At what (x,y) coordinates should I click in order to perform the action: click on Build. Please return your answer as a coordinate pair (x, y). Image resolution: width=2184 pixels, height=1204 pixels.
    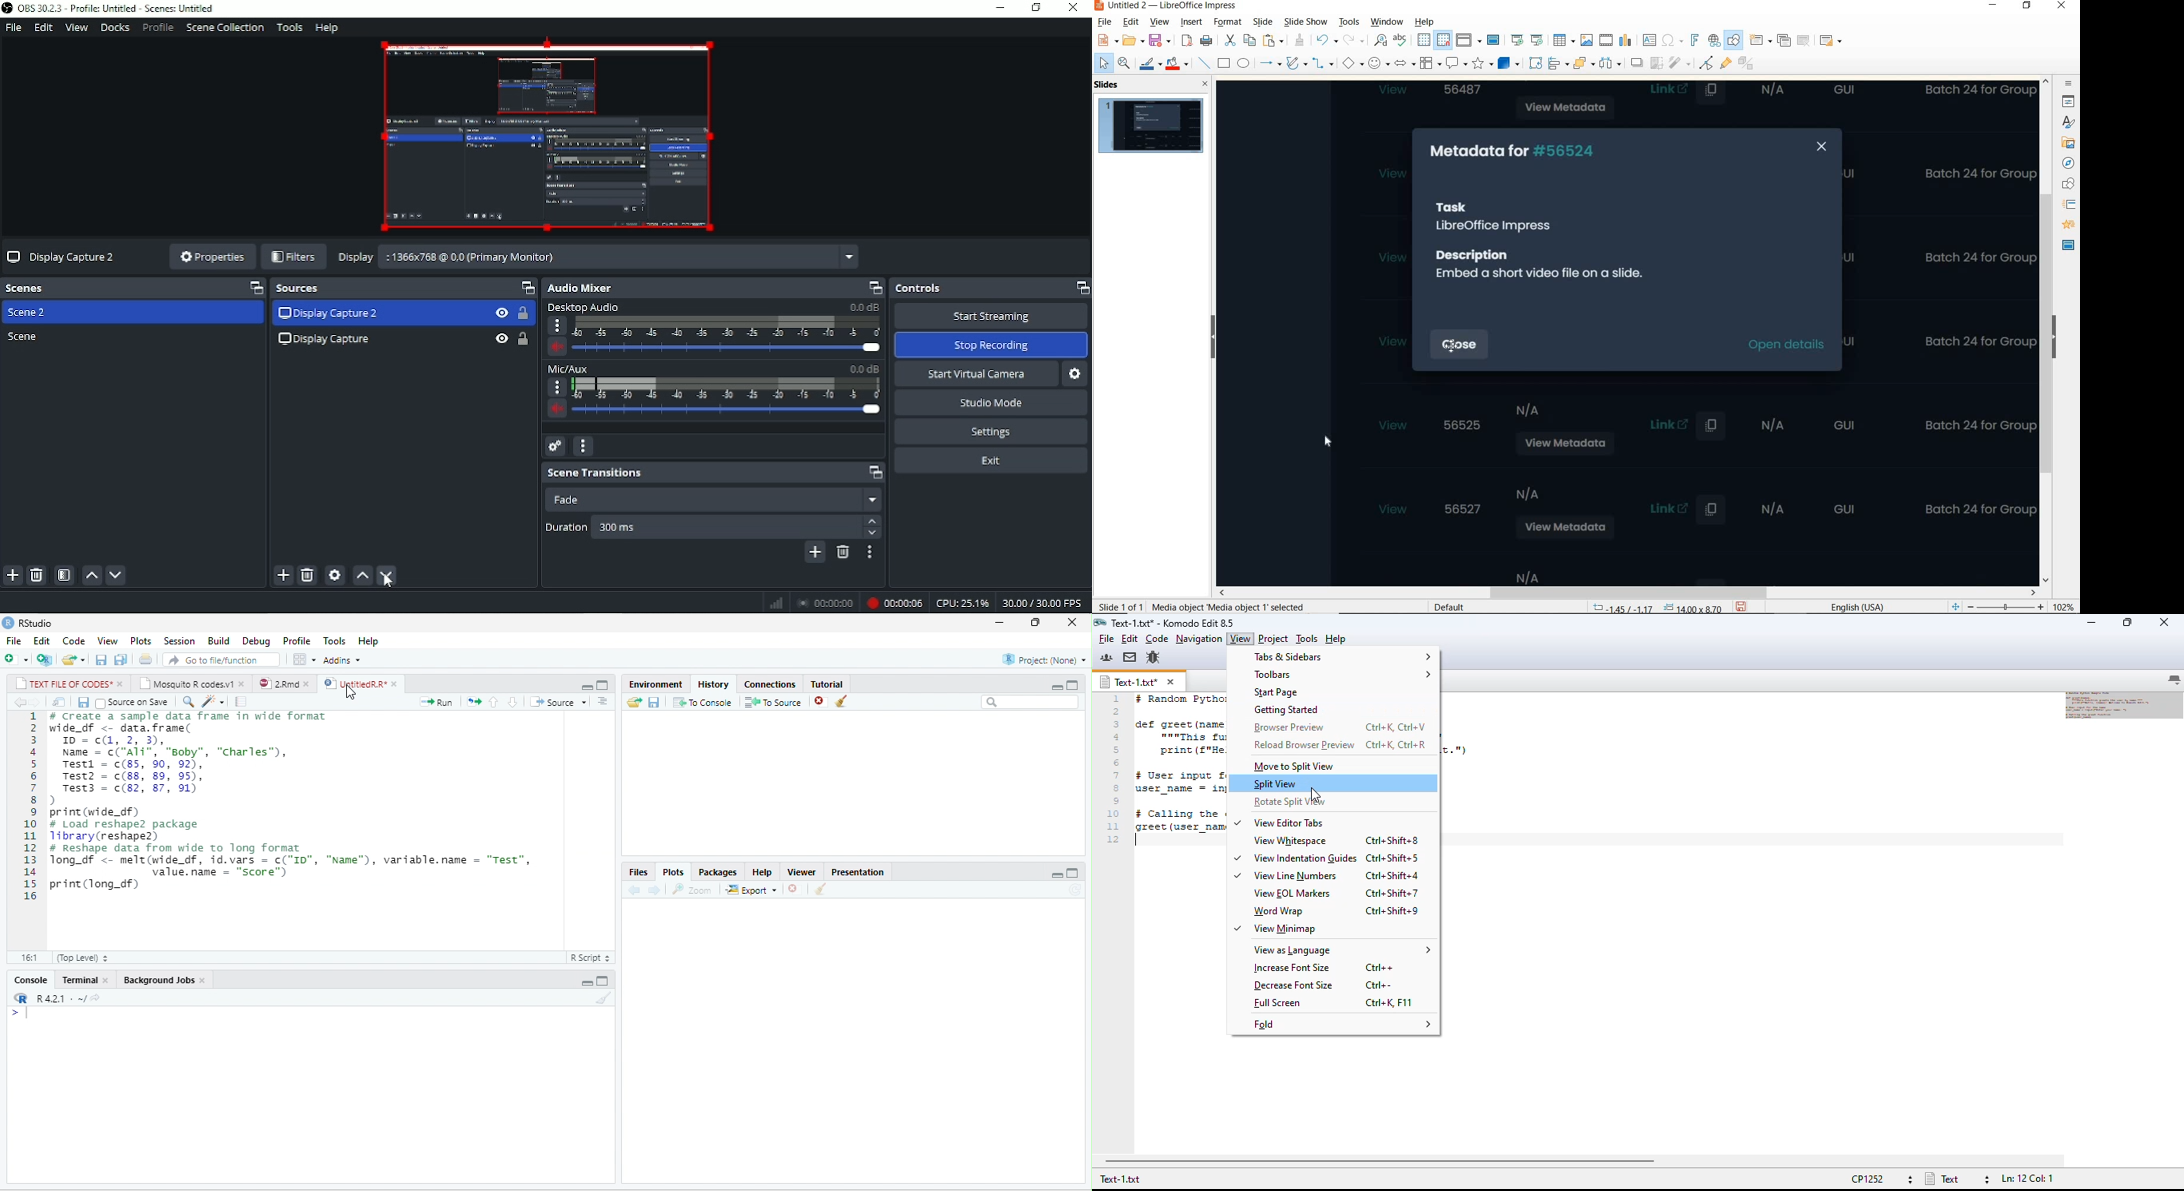
    Looking at the image, I should click on (218, 641).